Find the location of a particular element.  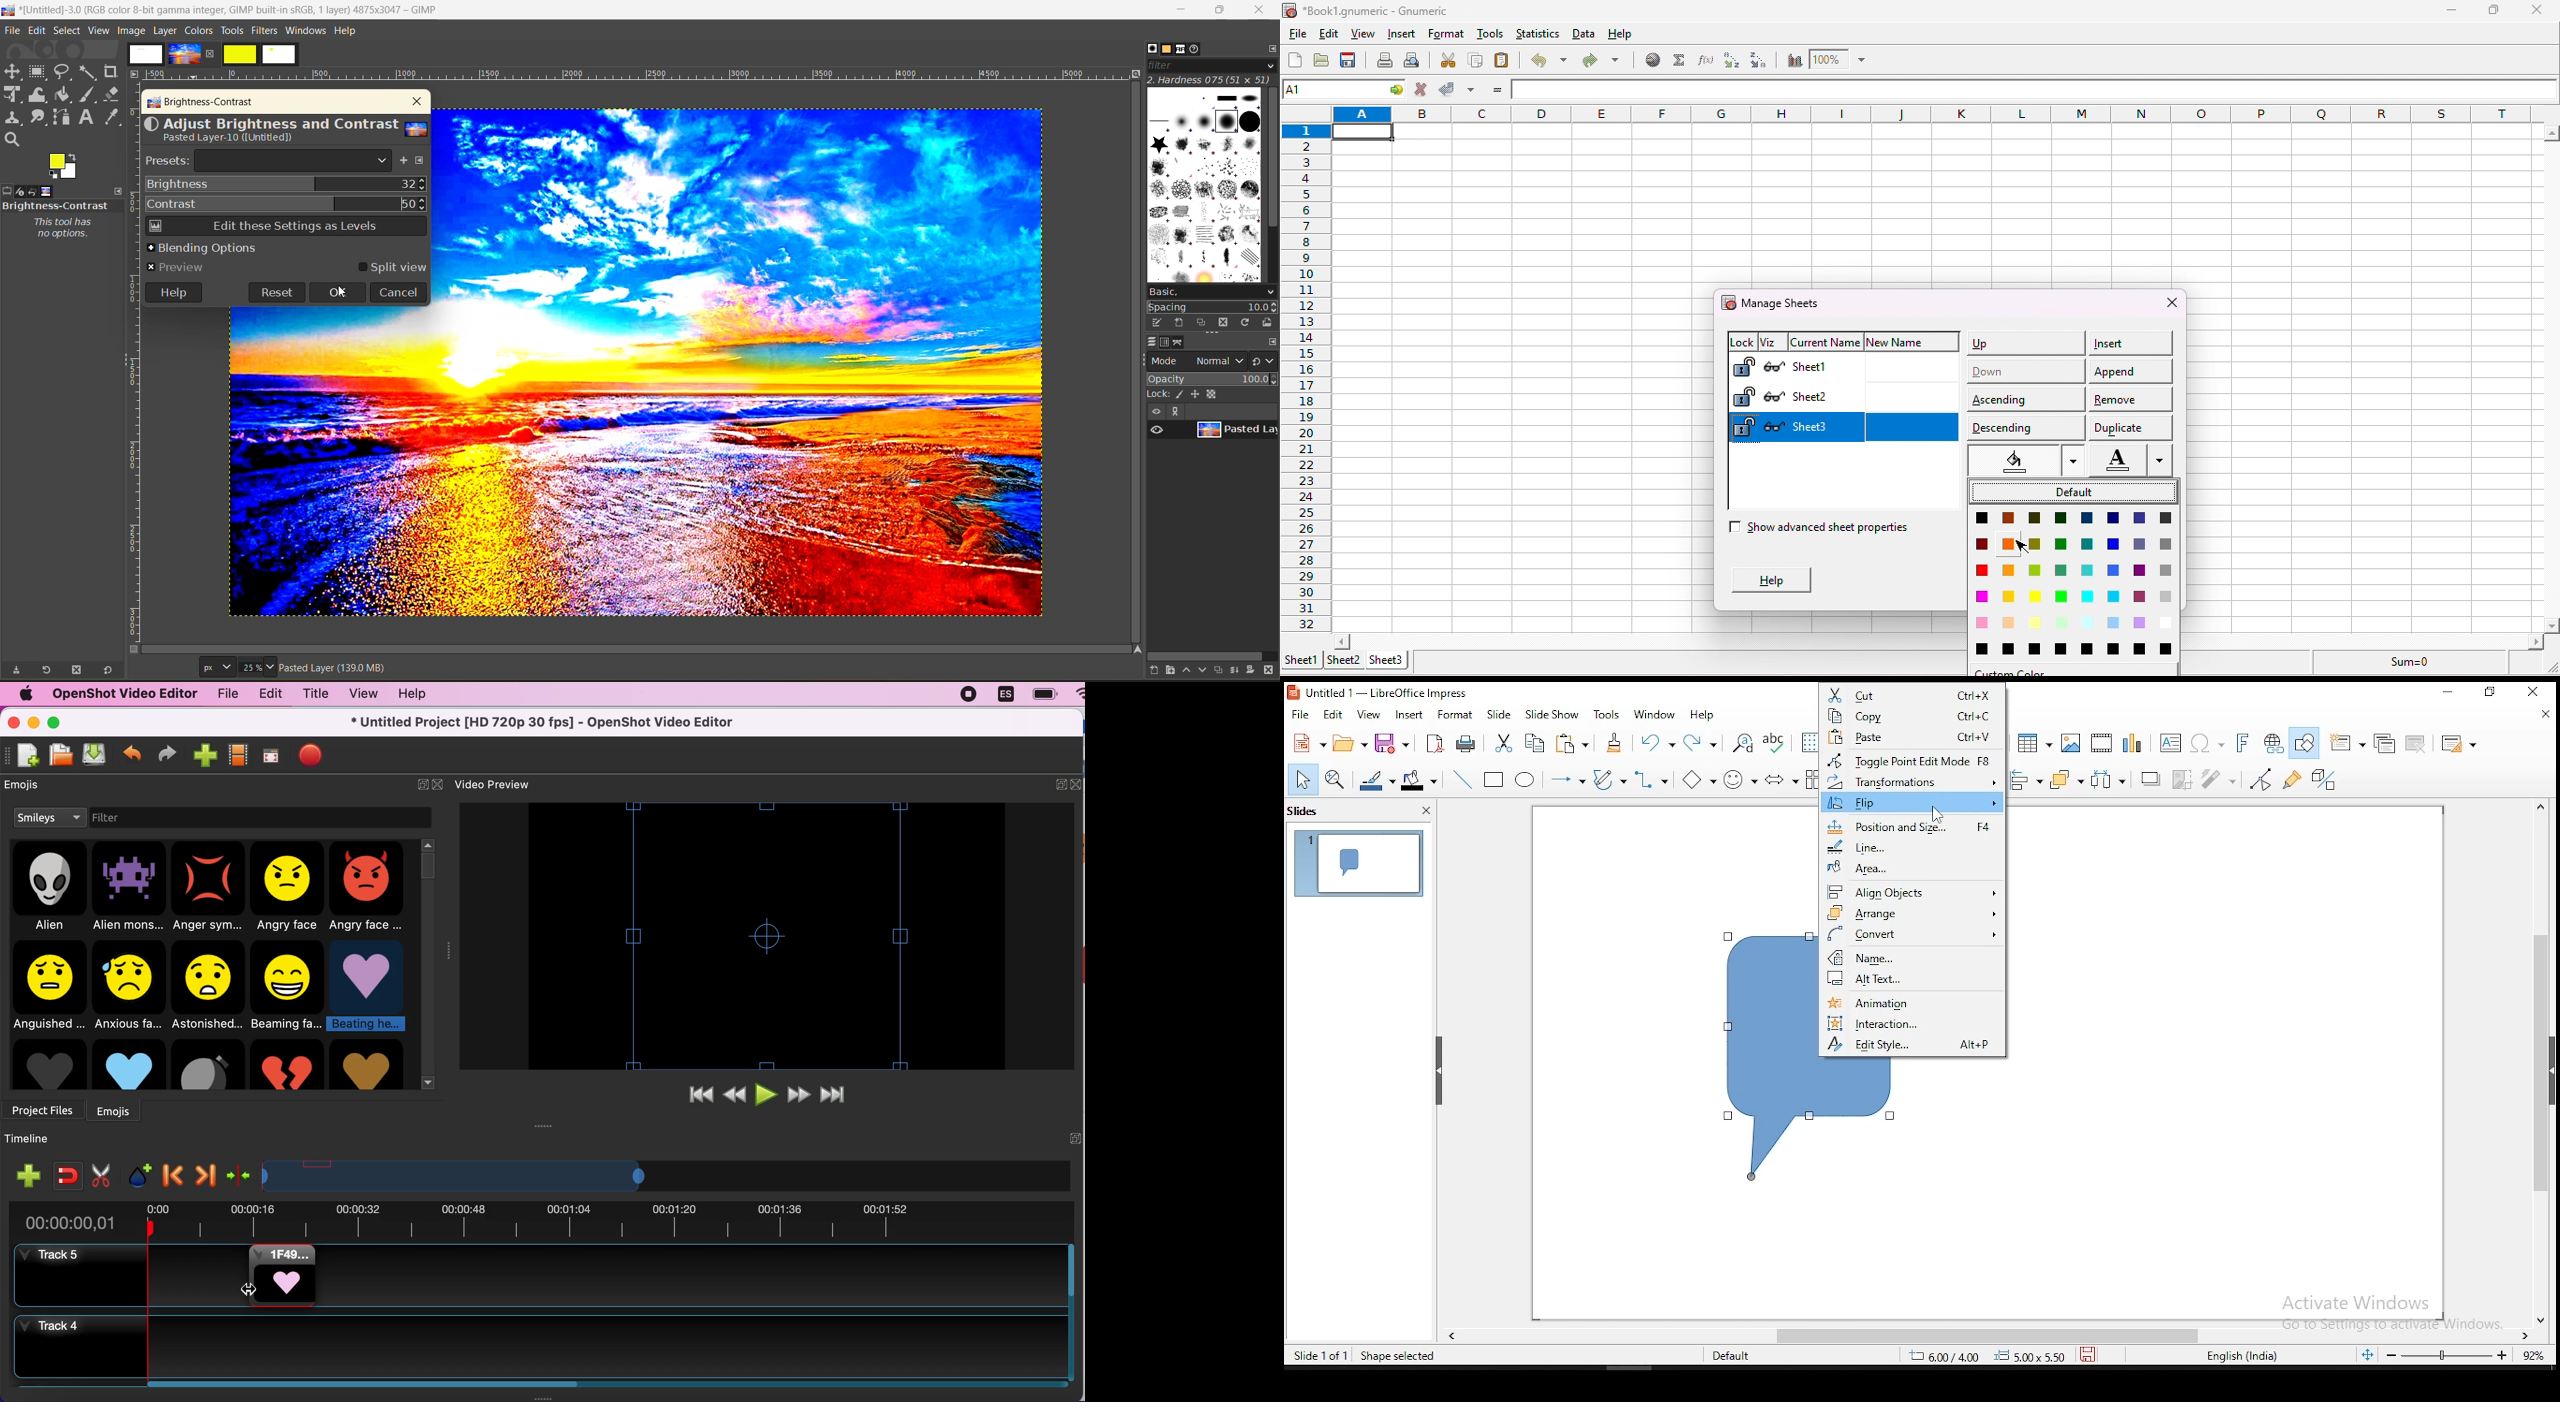

view is located at coordinates (1371, 715).